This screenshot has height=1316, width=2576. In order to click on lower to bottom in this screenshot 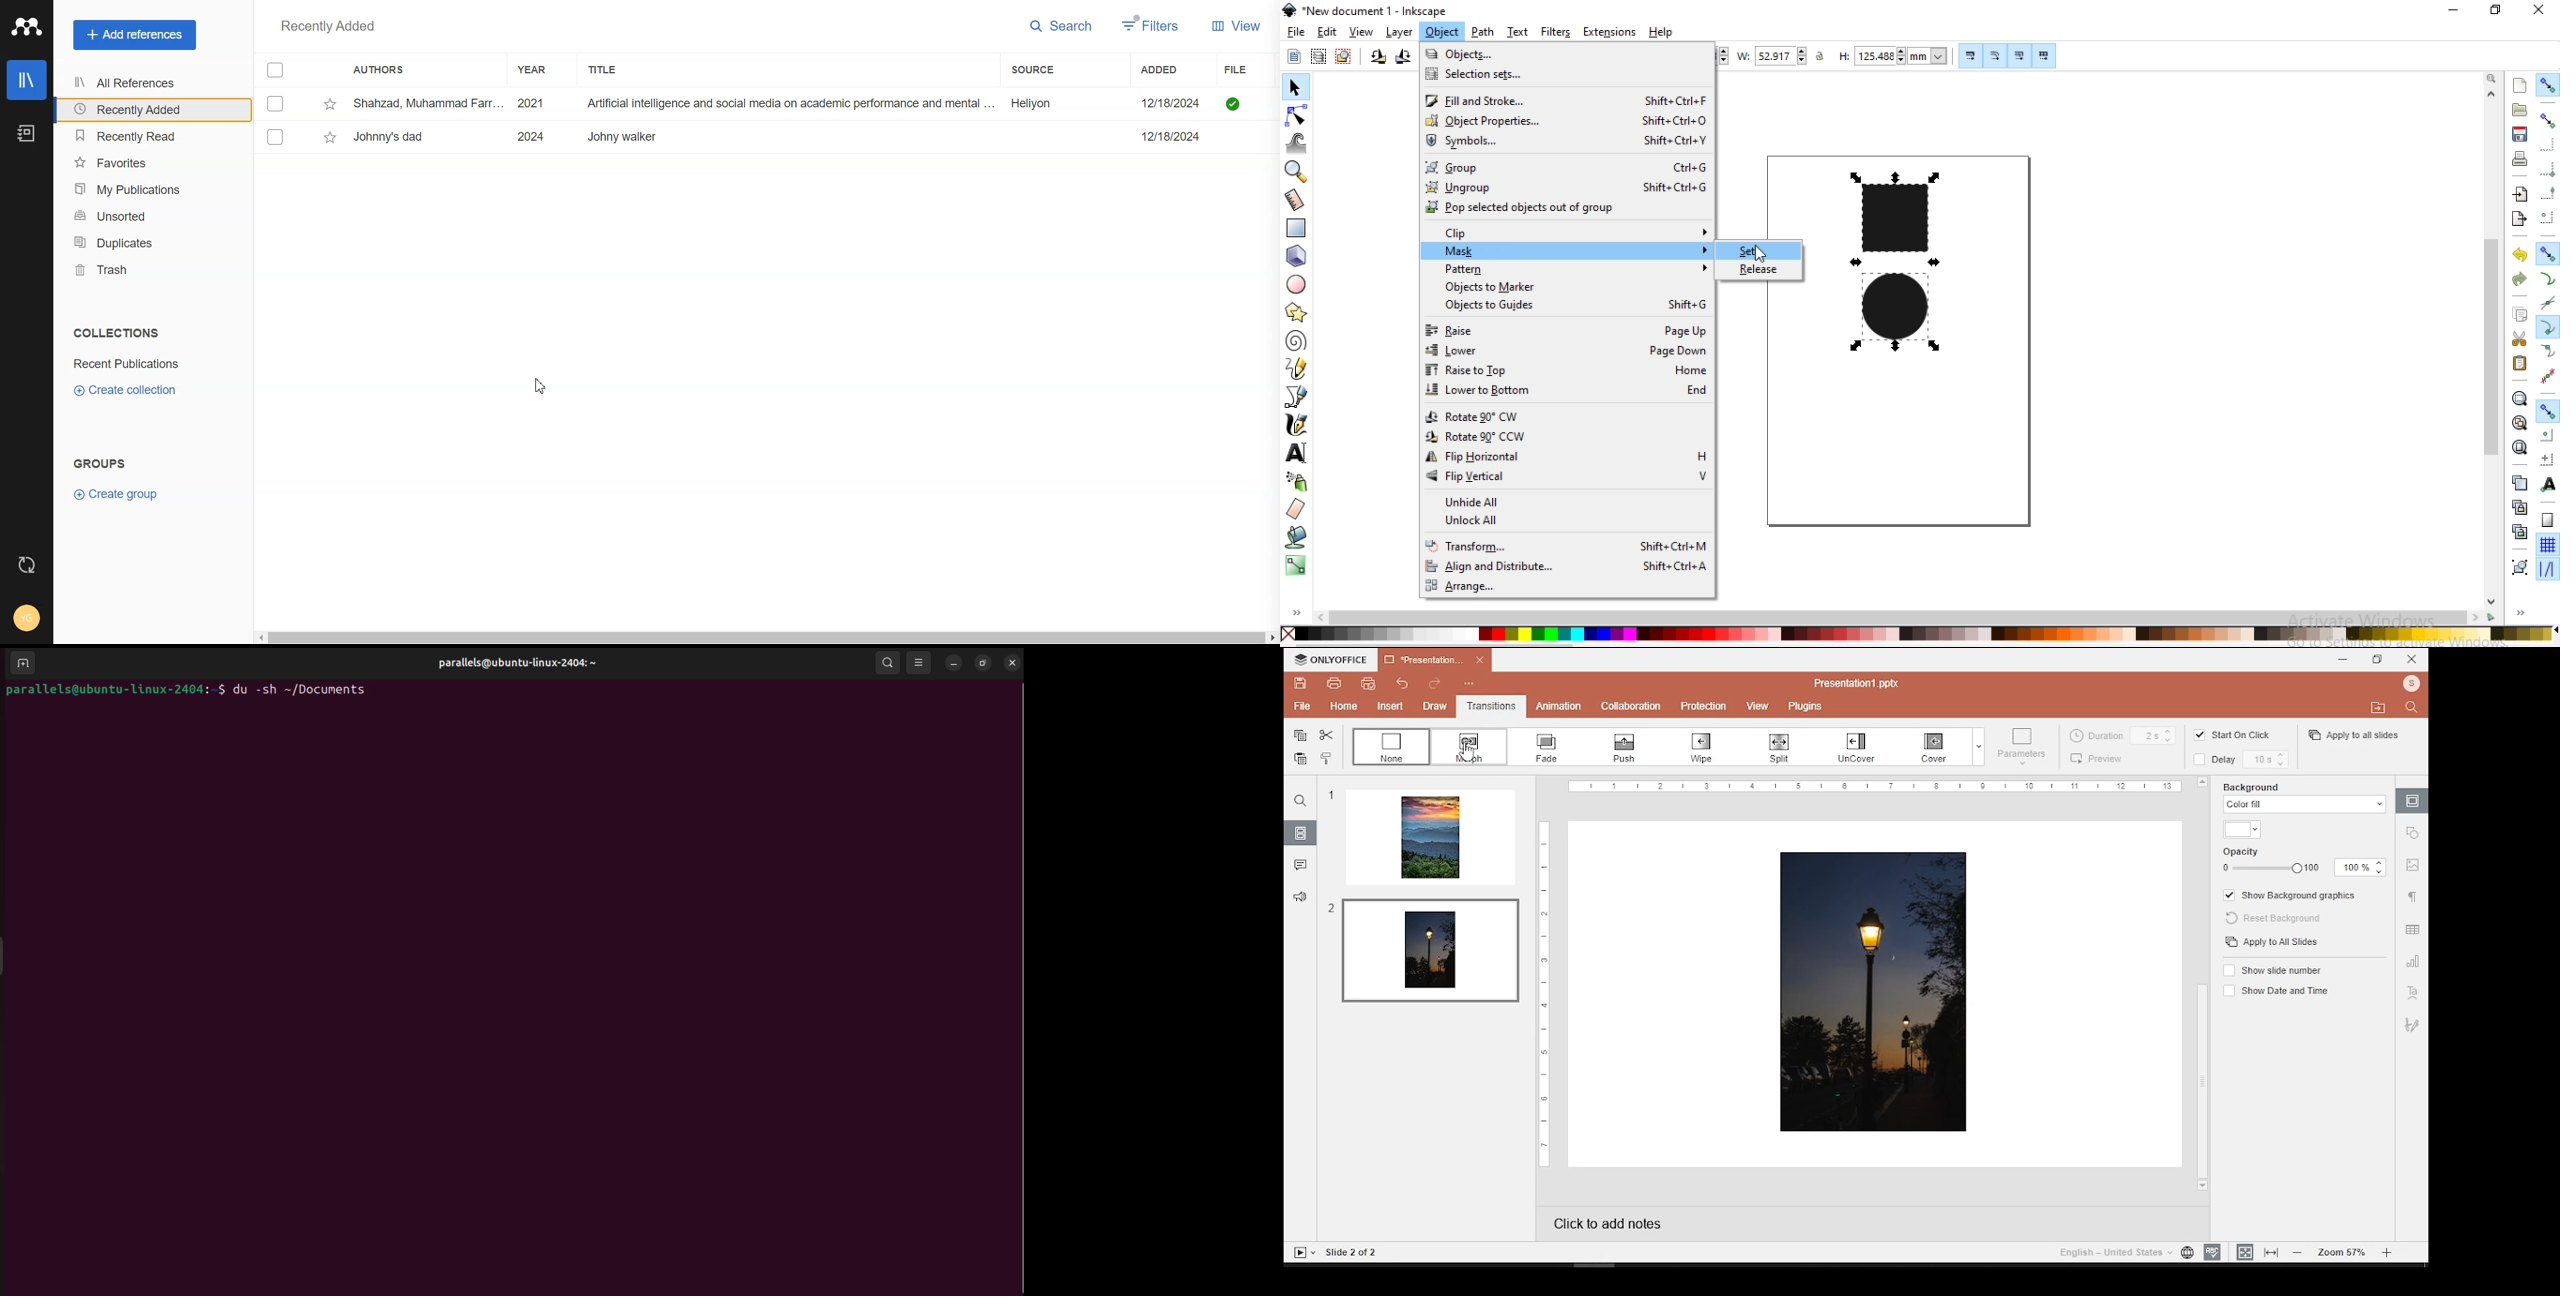, I will do `click(1566, 391)`.